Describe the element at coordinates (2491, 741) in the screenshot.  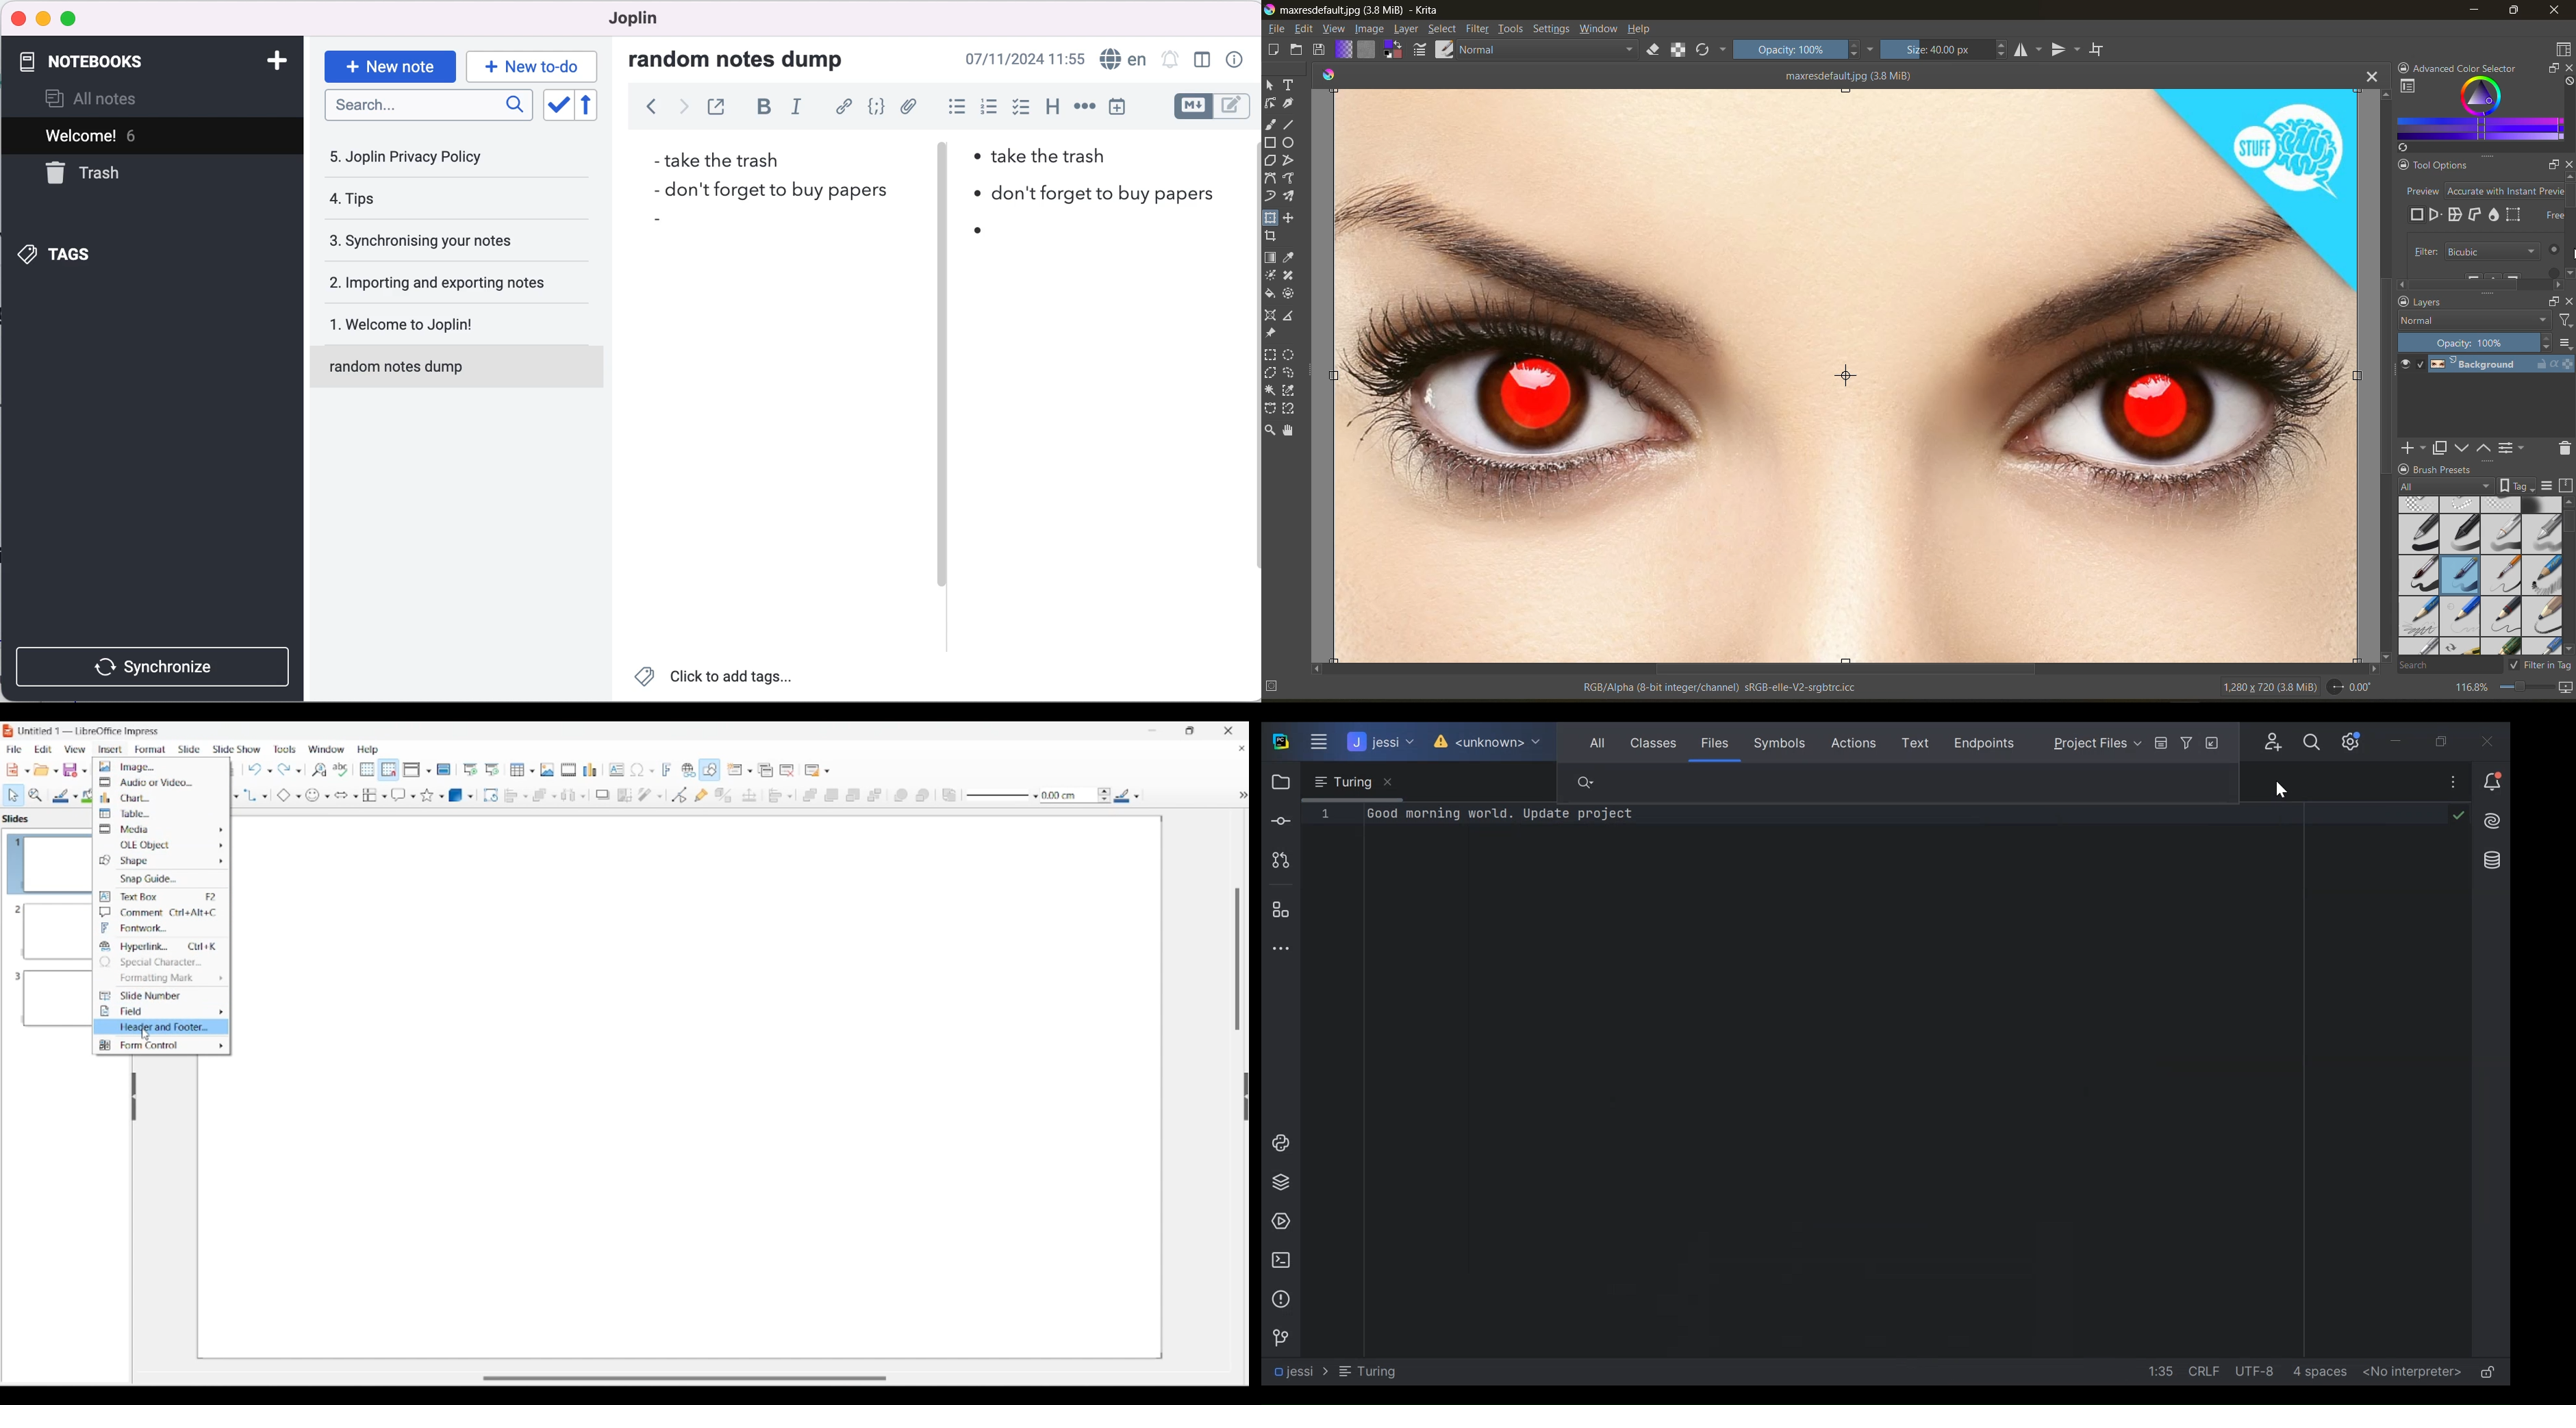
I see `Close` at that location.